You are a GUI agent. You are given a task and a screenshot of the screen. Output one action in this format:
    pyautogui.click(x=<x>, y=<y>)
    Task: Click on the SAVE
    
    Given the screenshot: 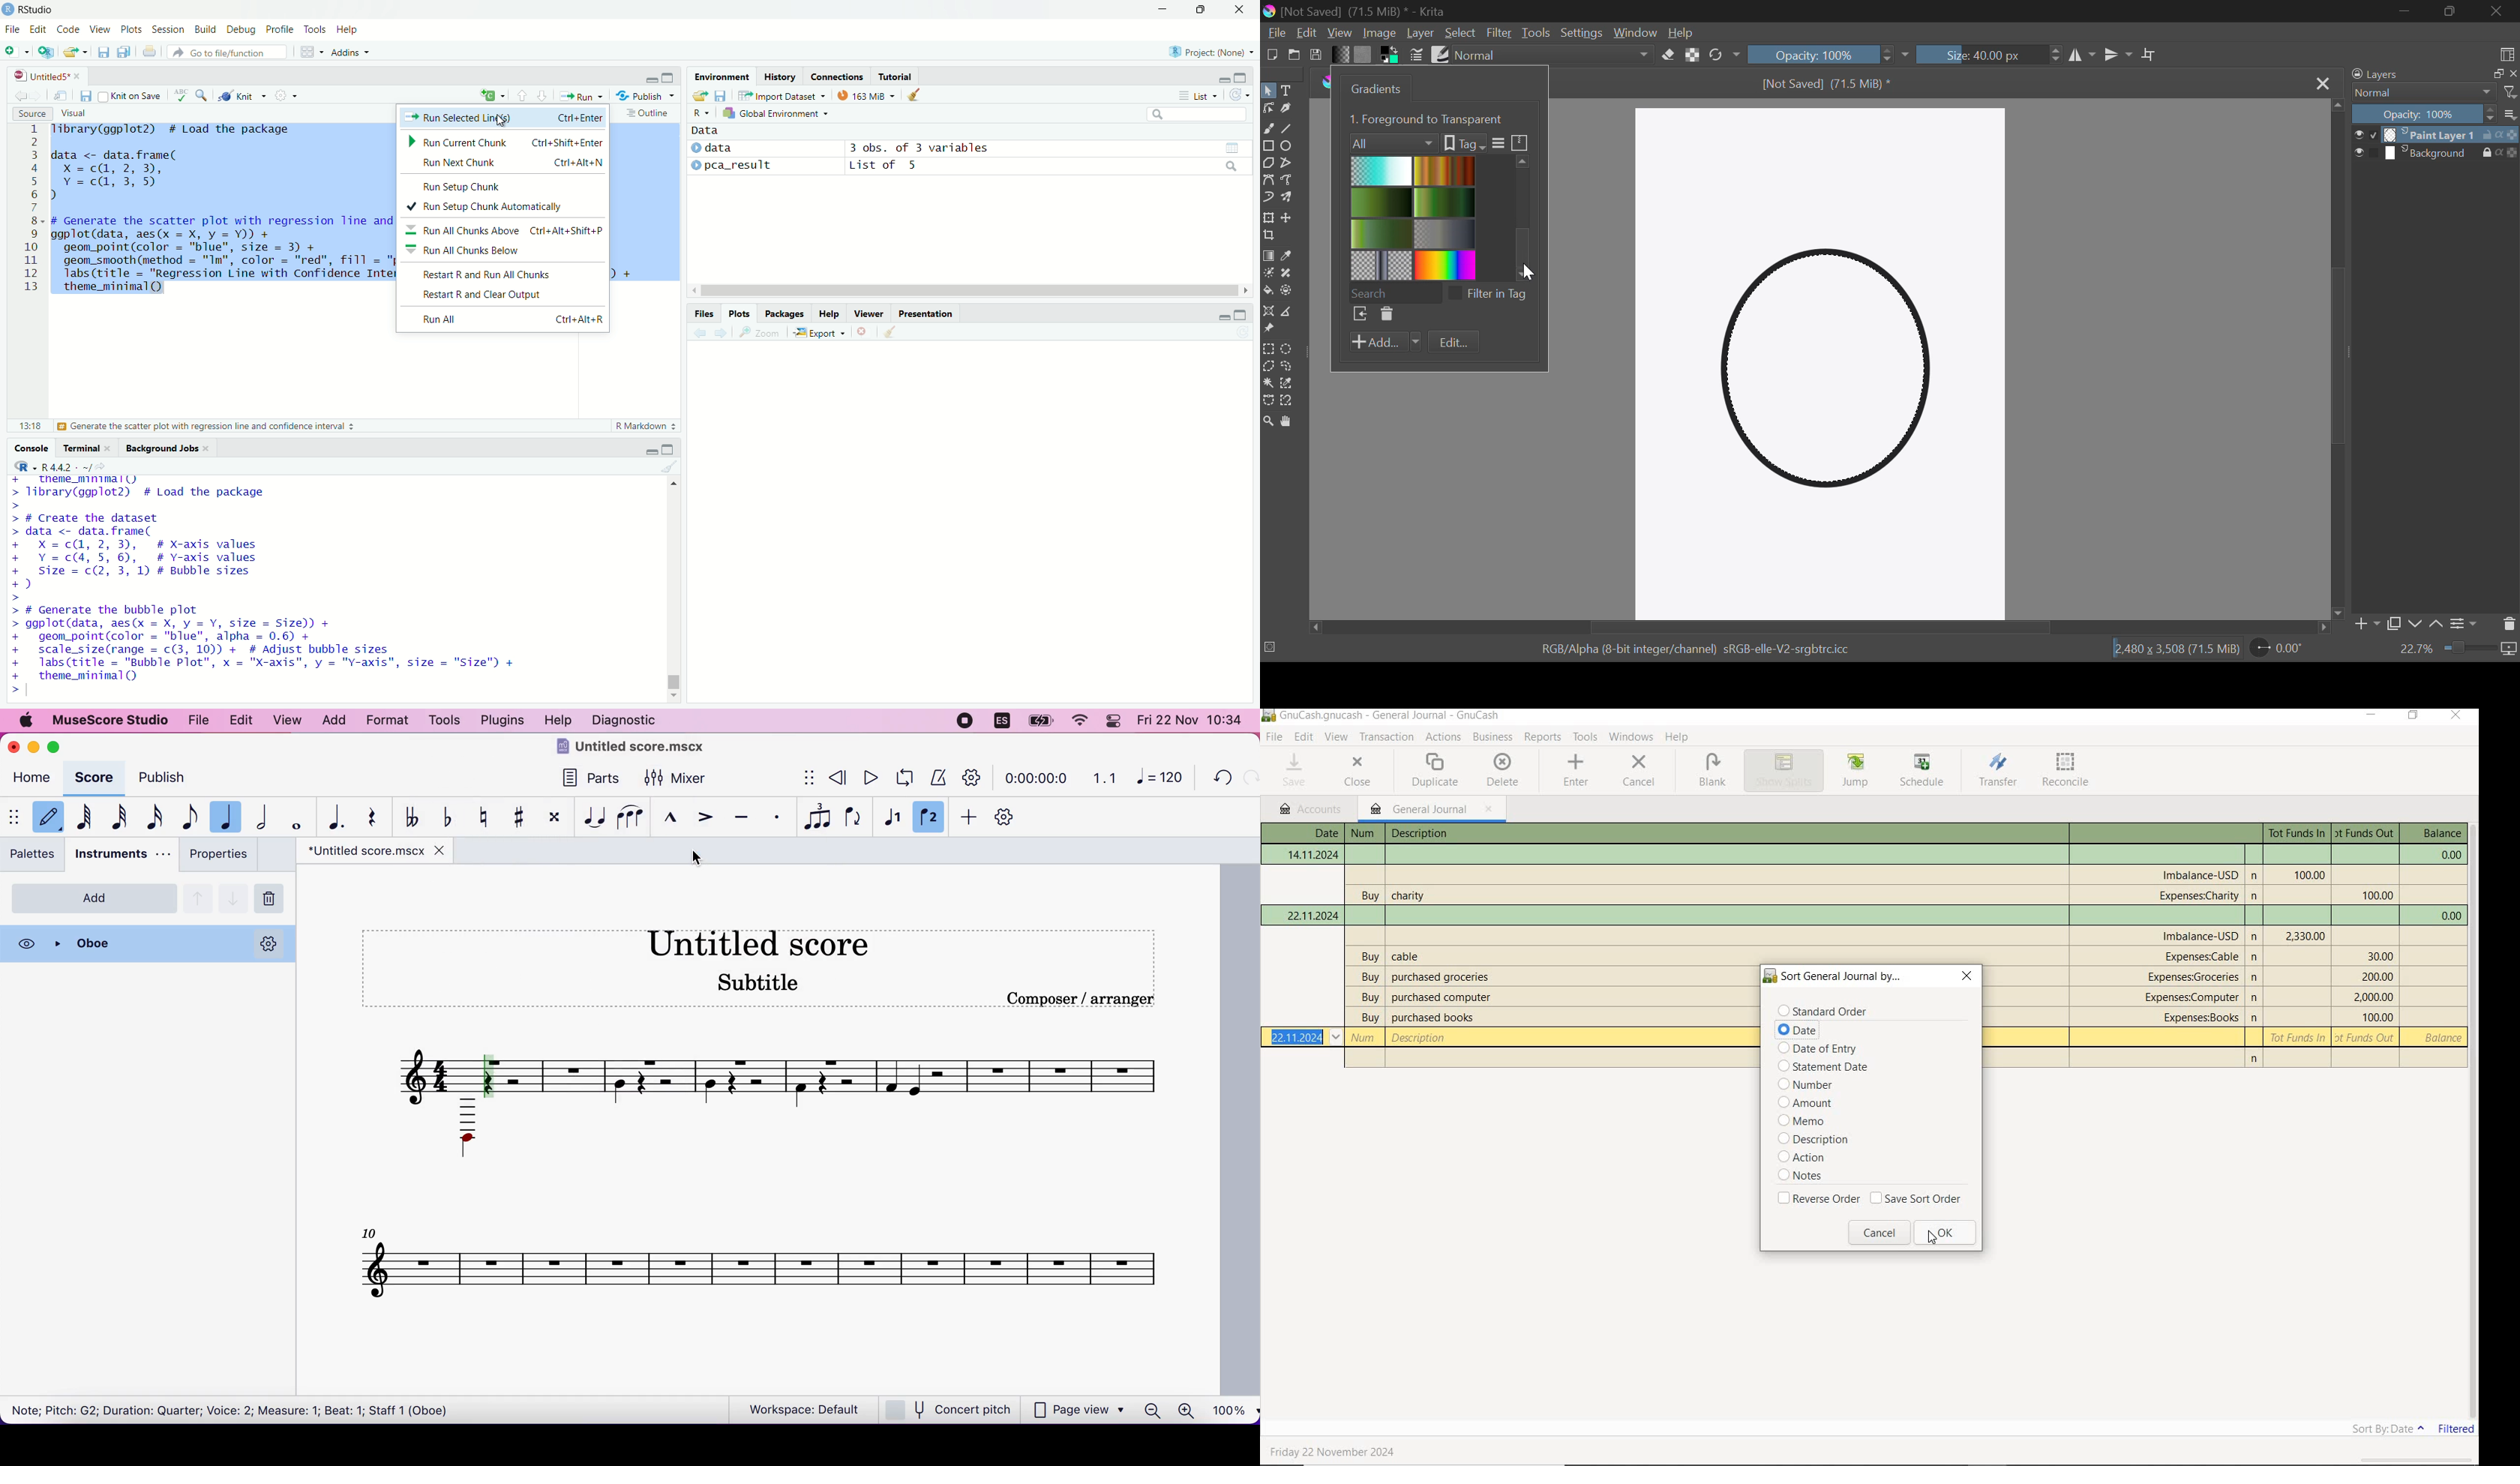 What is the action you would take?
    pyautogui.click(x=1296, y=770)
    